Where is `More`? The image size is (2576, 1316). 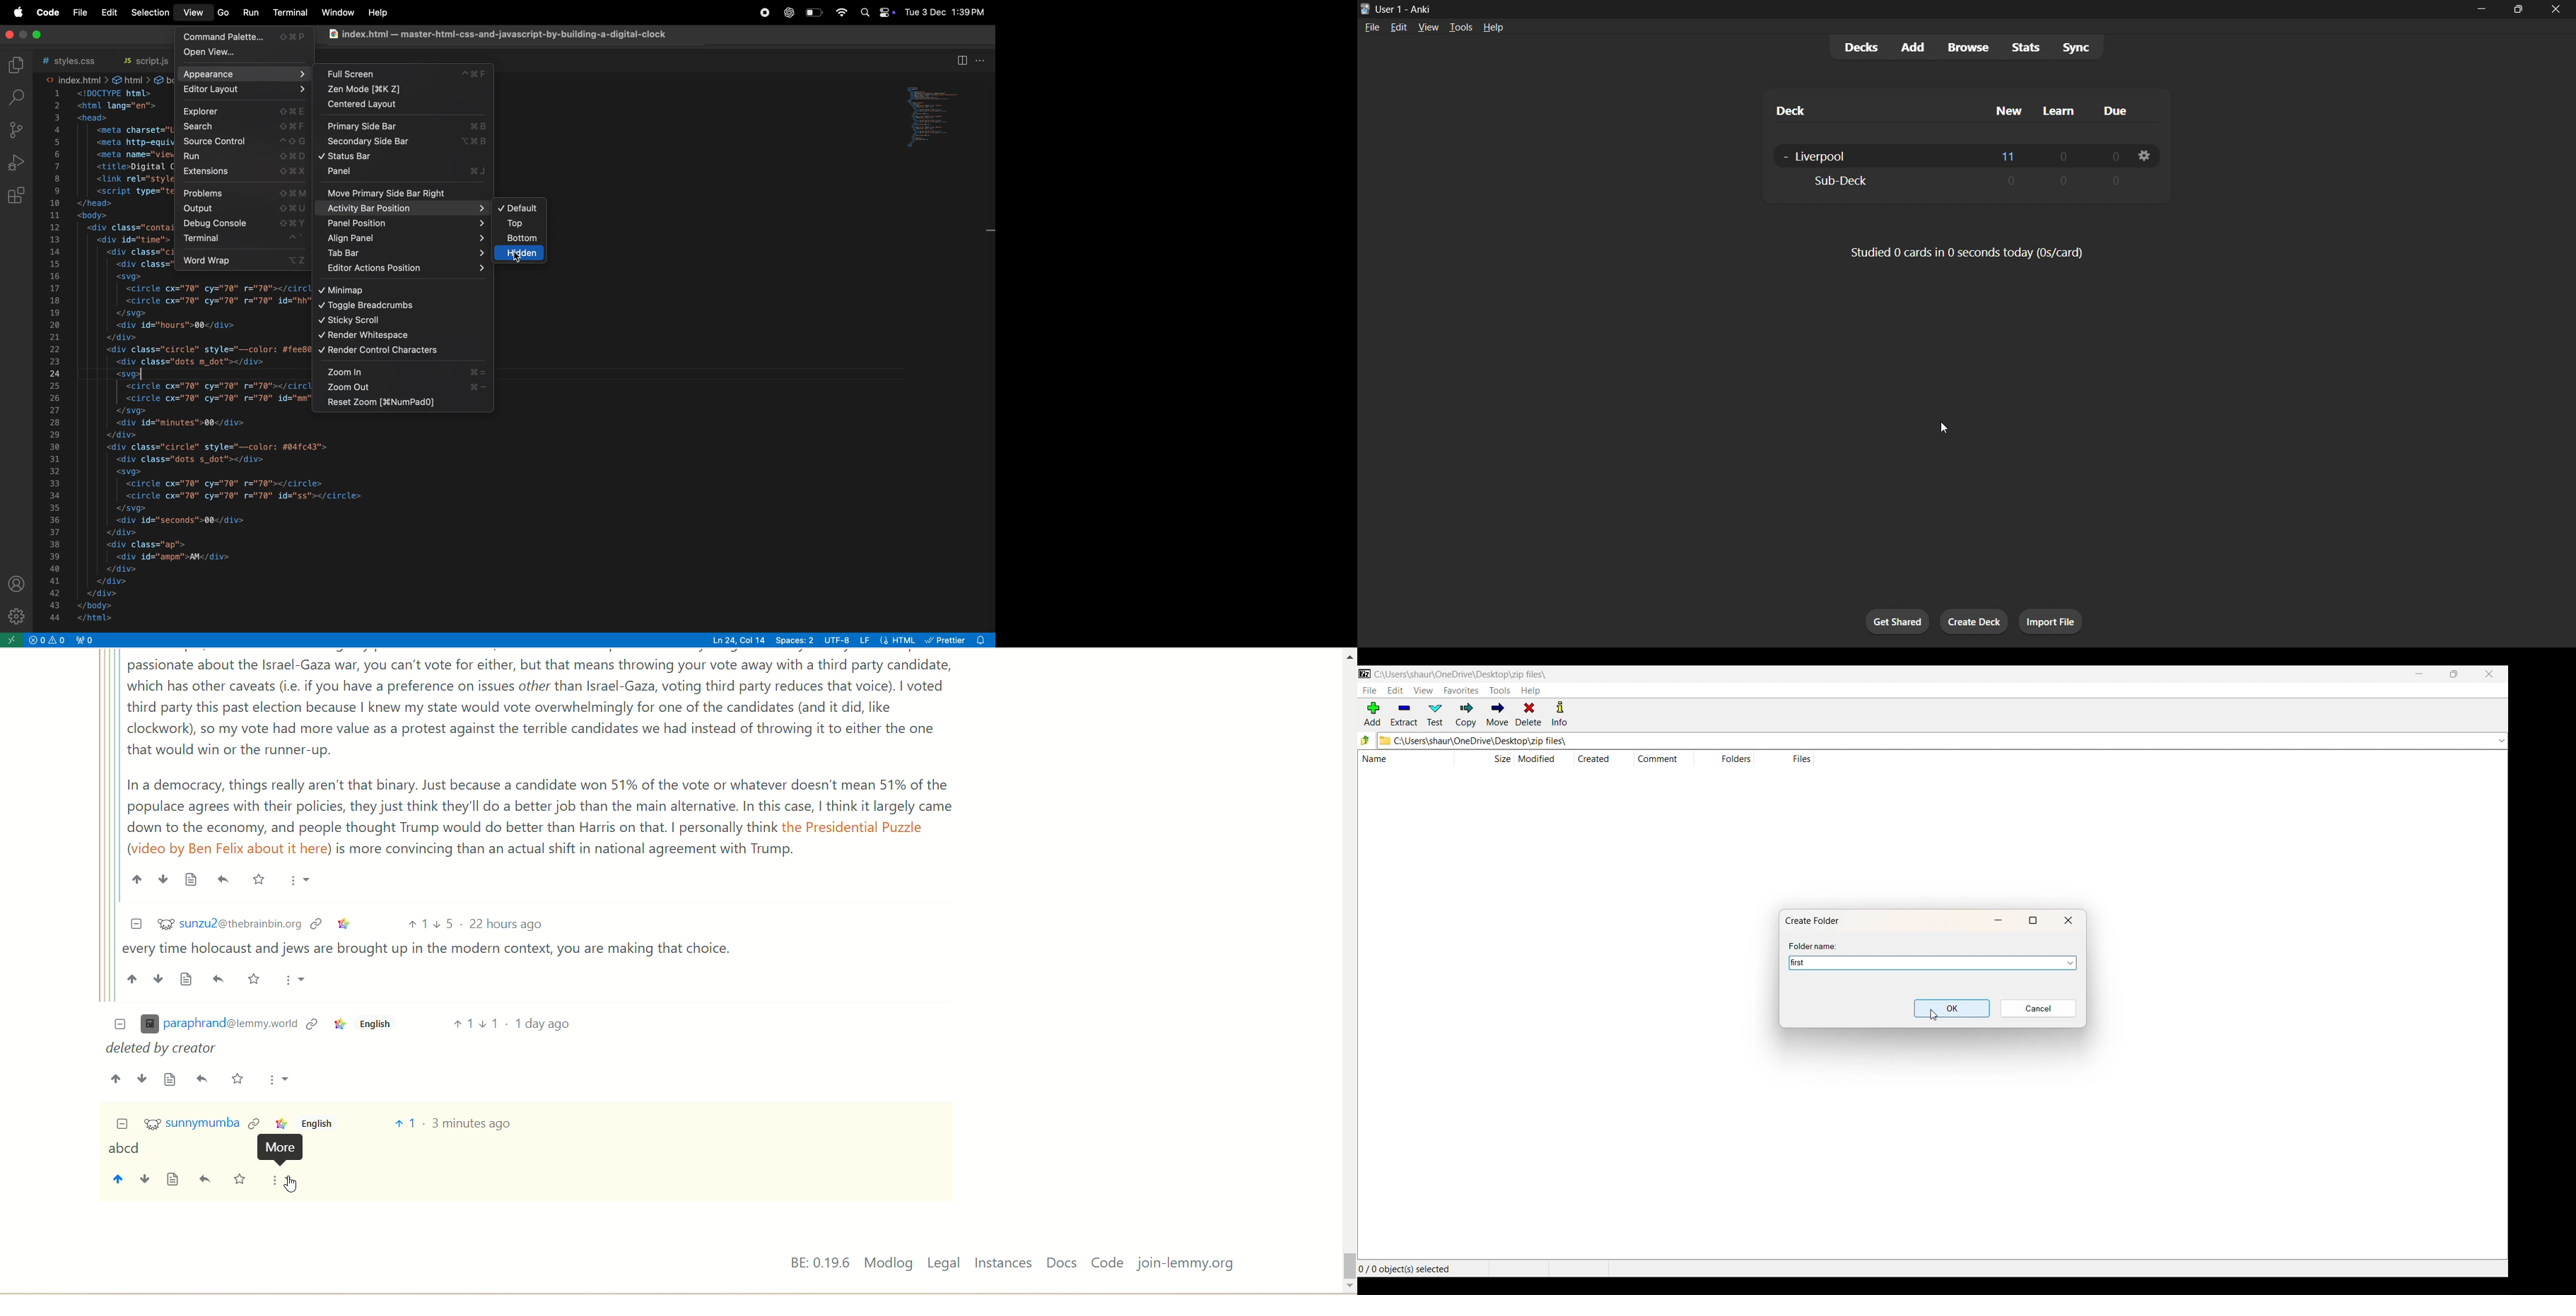
More is located at coordinates (295, 980).